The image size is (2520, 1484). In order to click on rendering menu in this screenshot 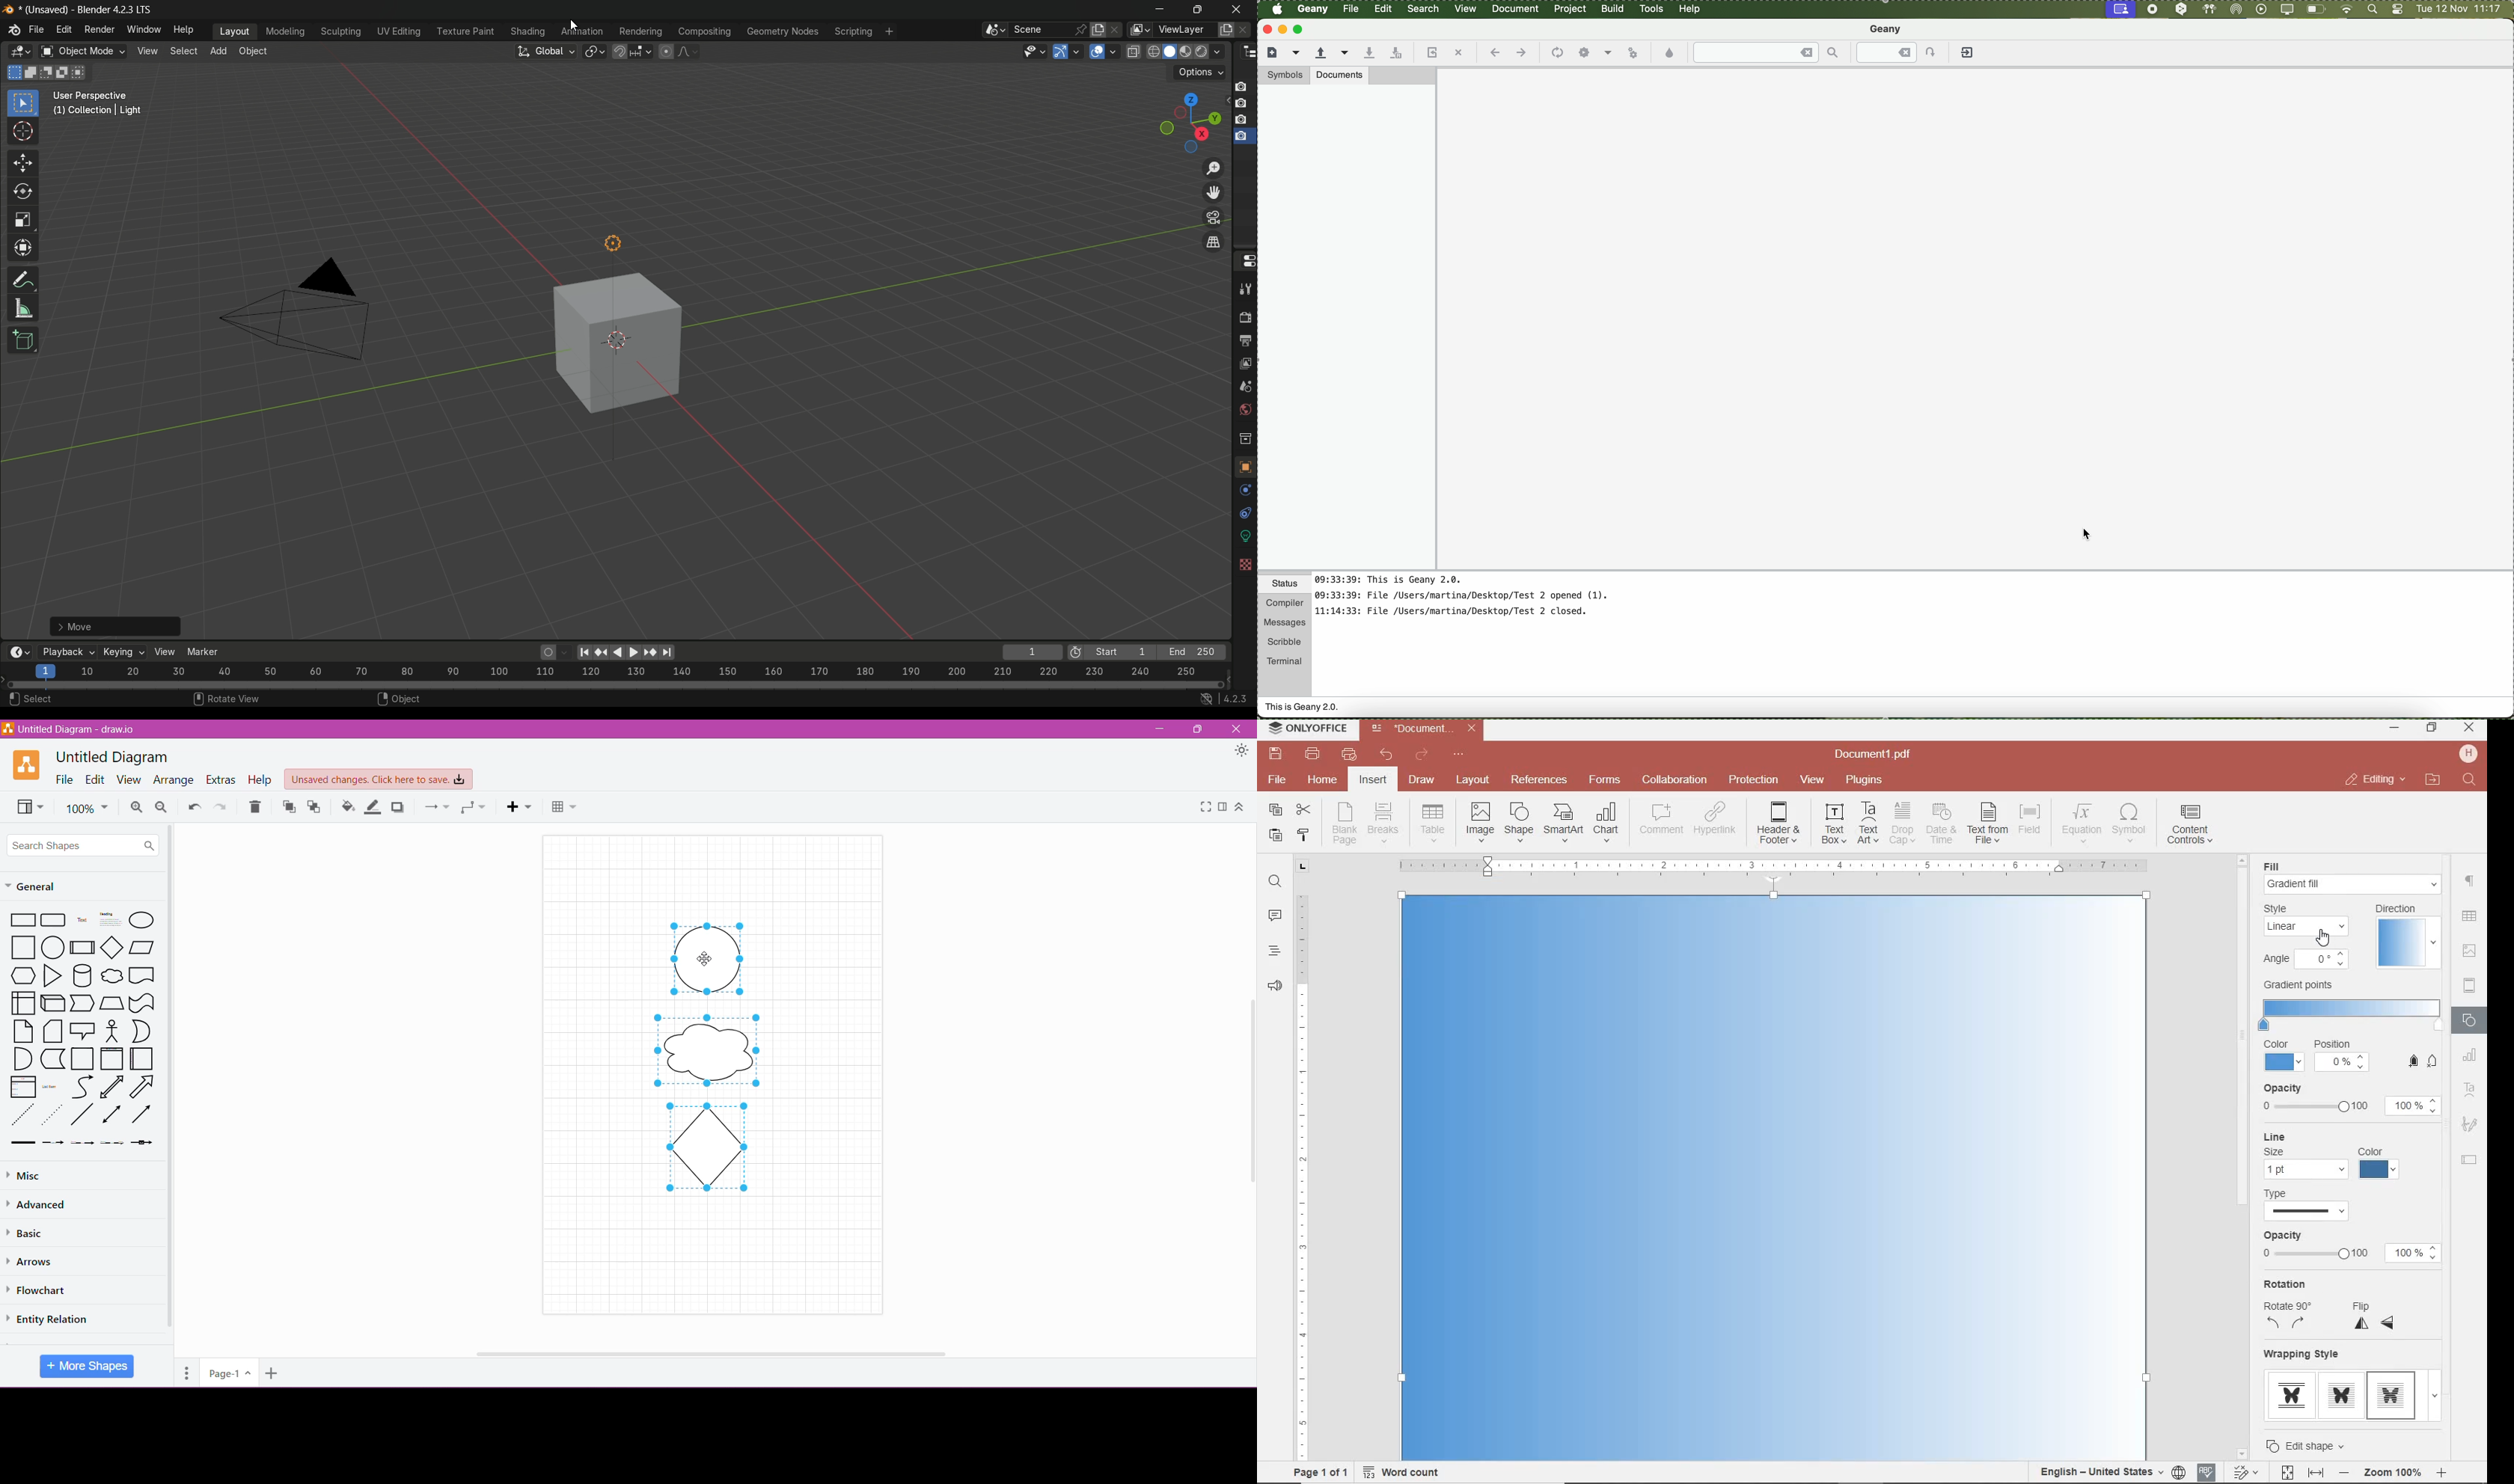, I will do `click(640, 31)`.